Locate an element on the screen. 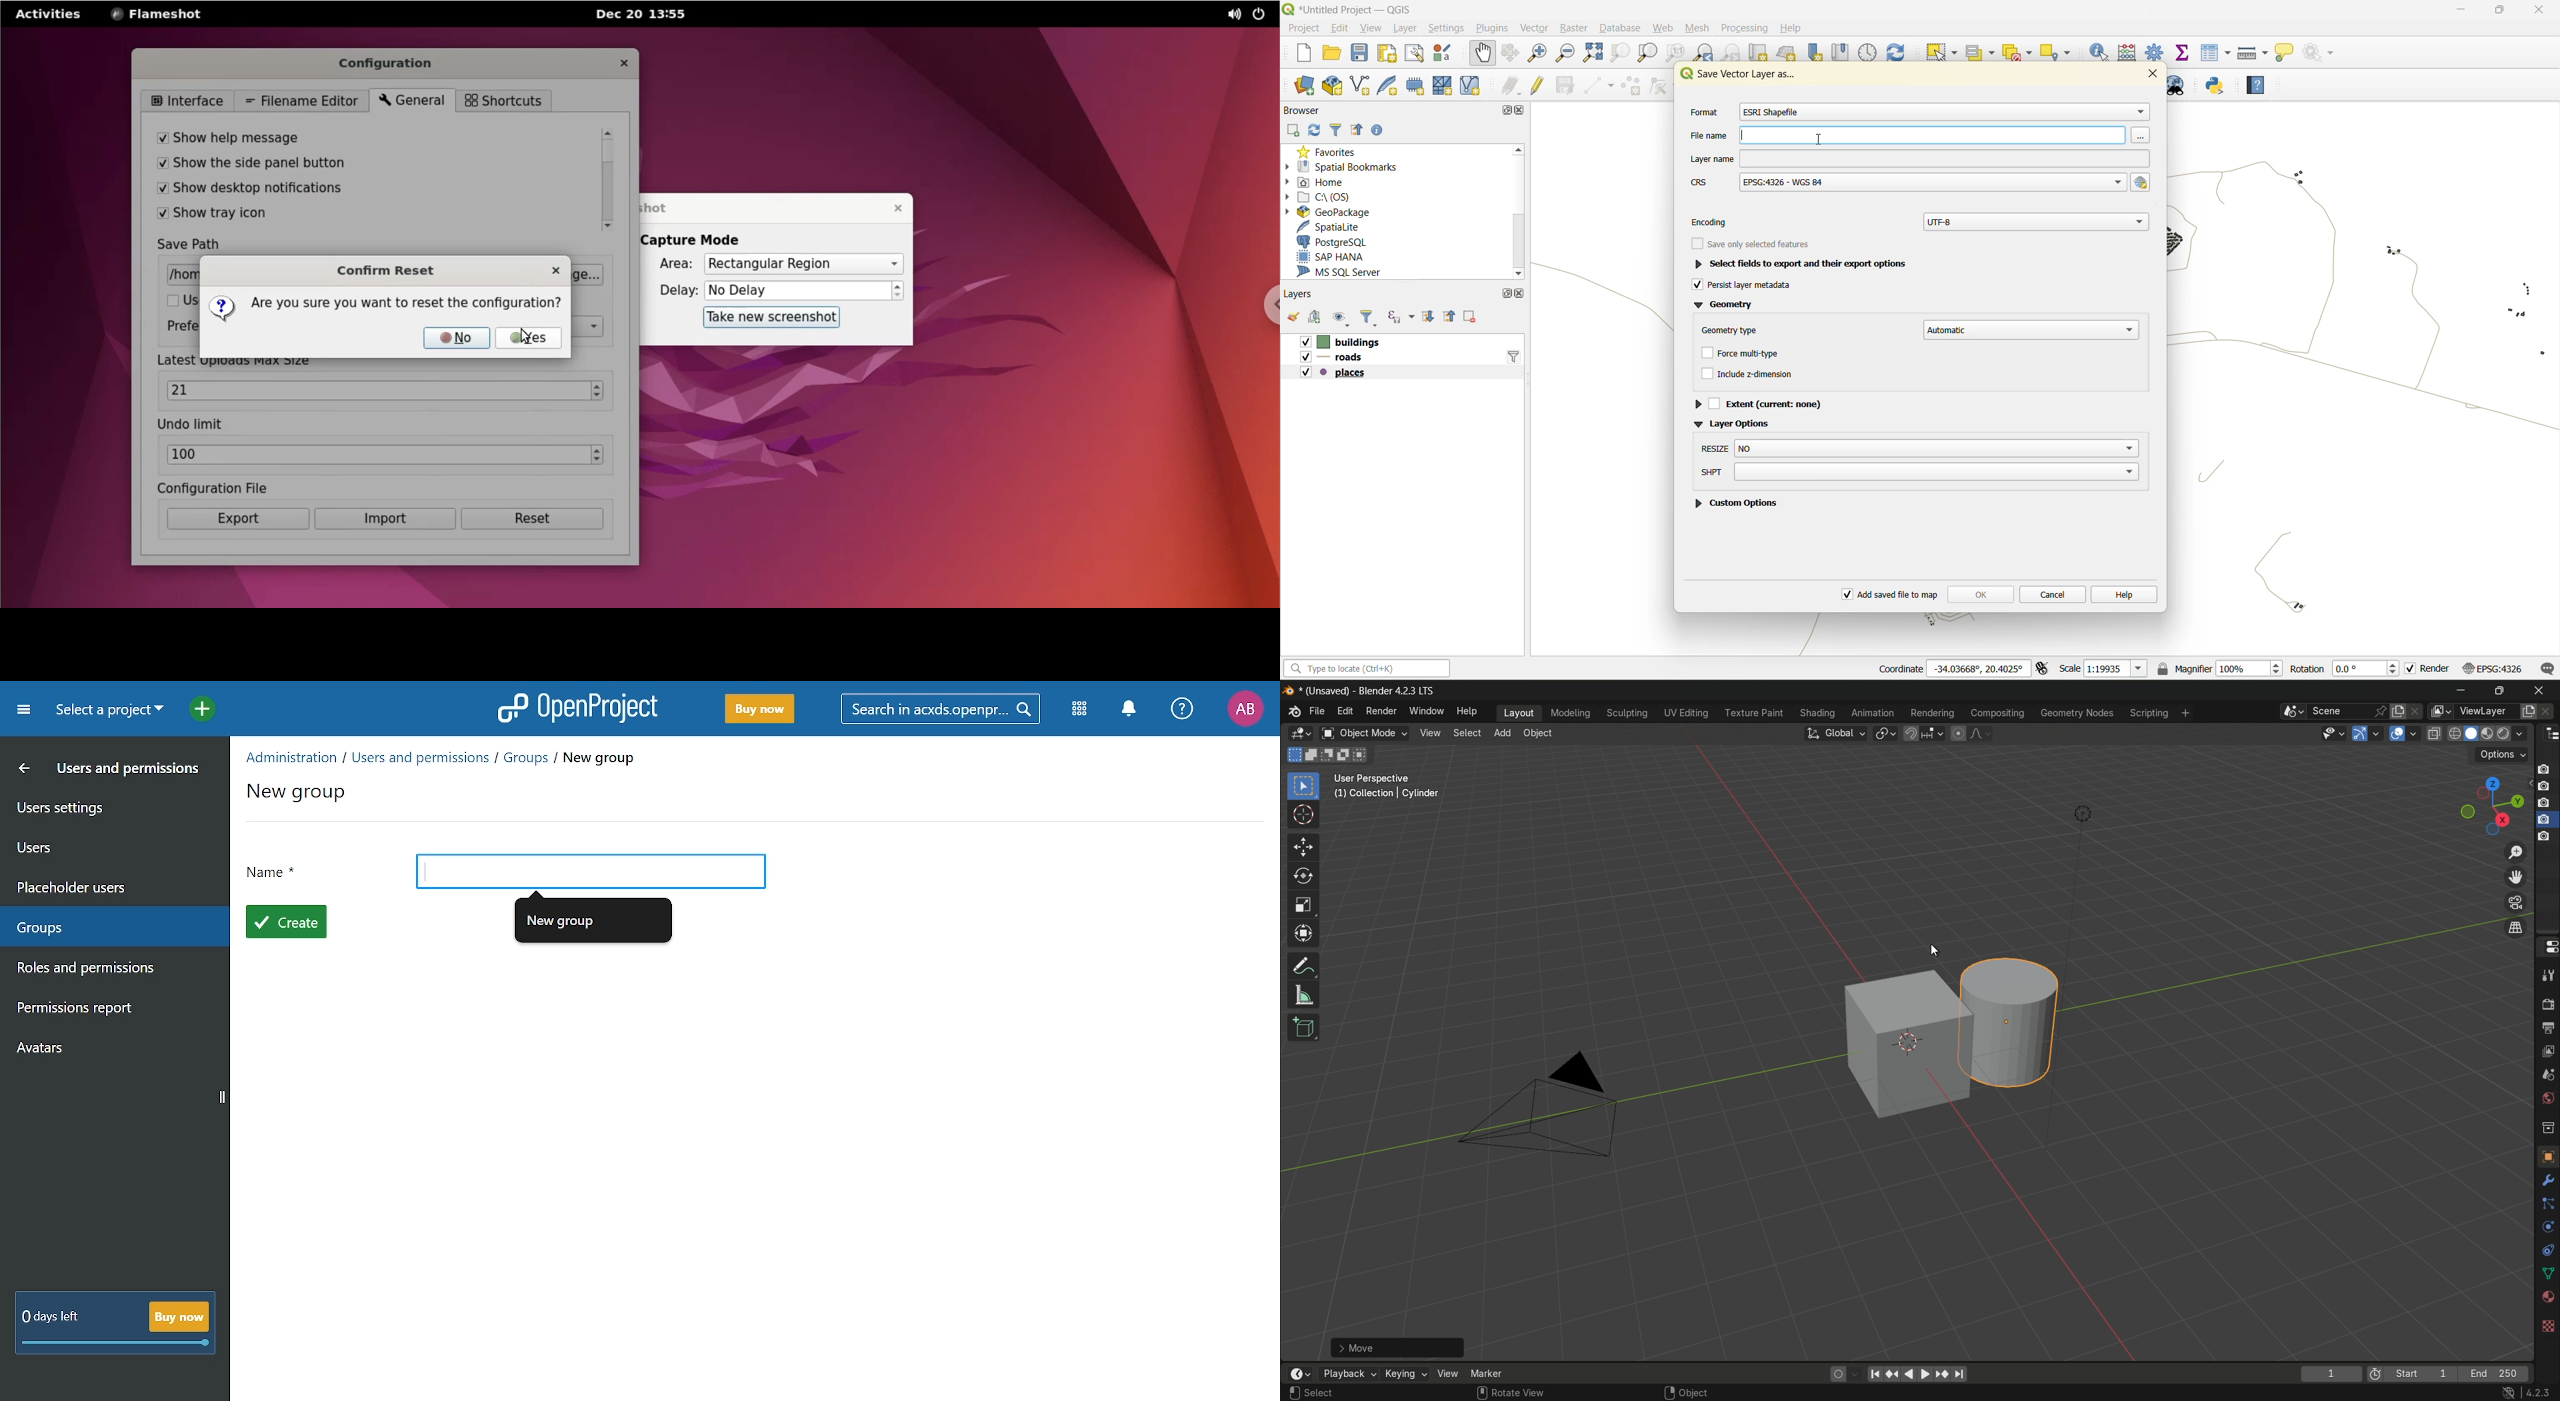  object mode is located at coordinates (1363, 733).